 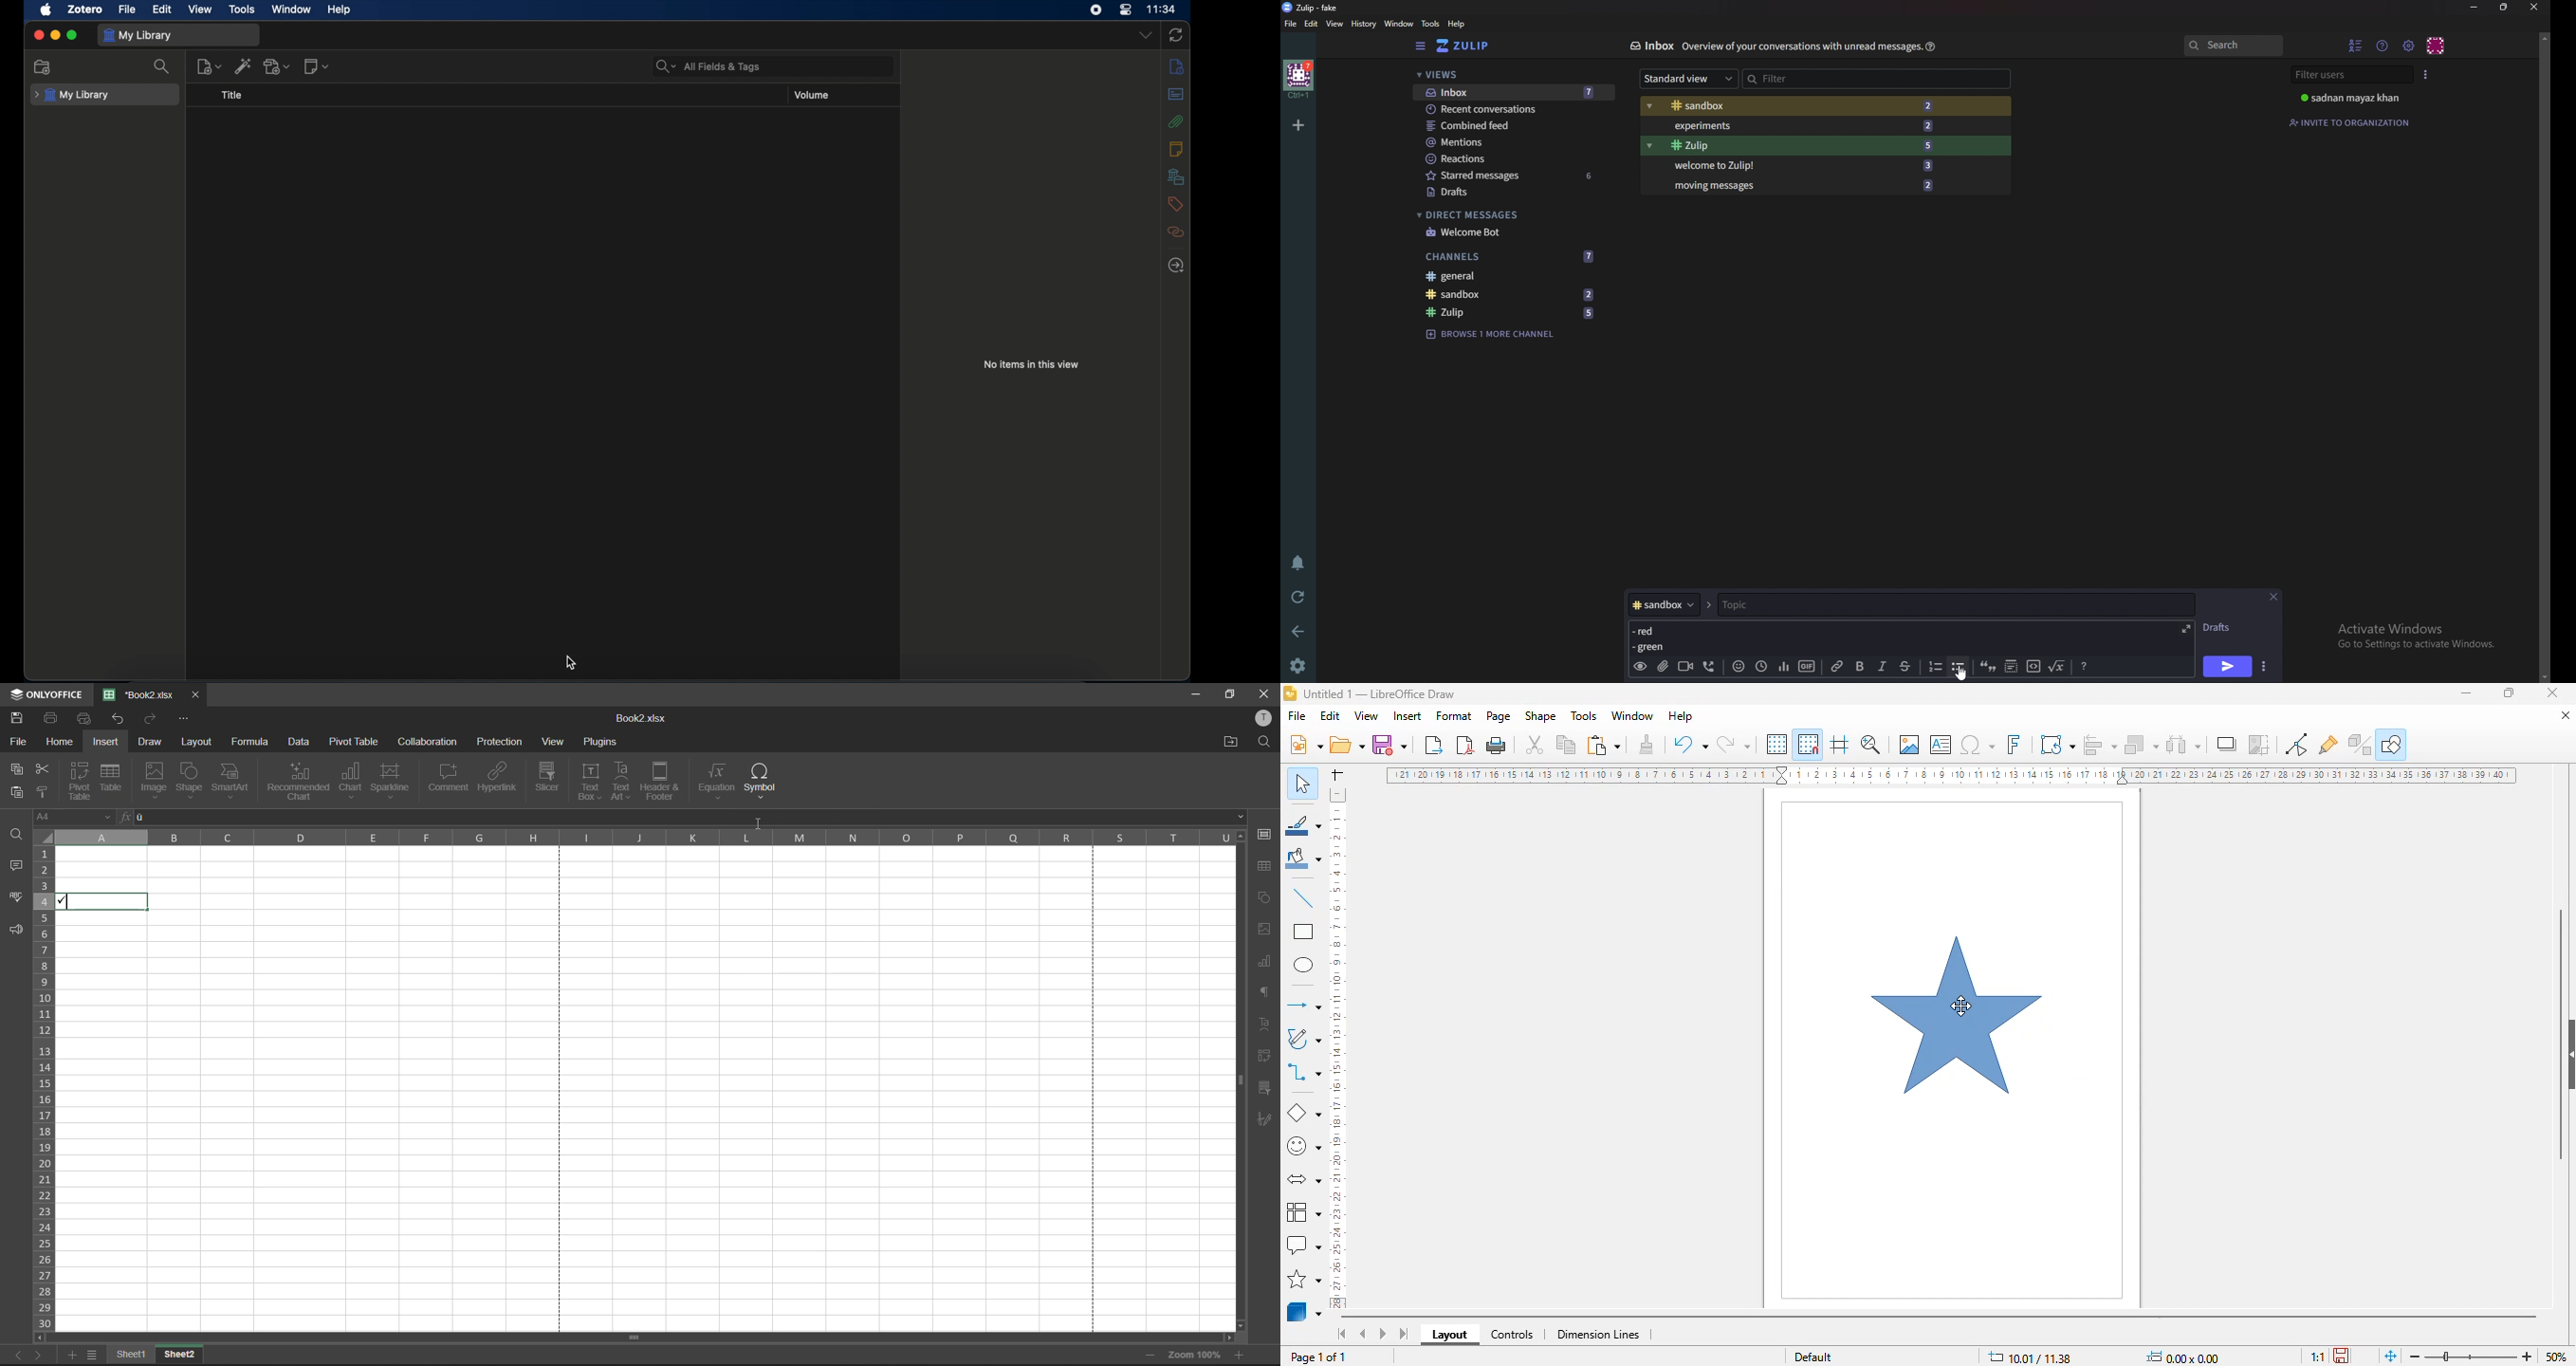 What do you see at coordinates (637, 718) in the screenshot?
I see `Book2.xlsx` at bounding box center [637, 718].